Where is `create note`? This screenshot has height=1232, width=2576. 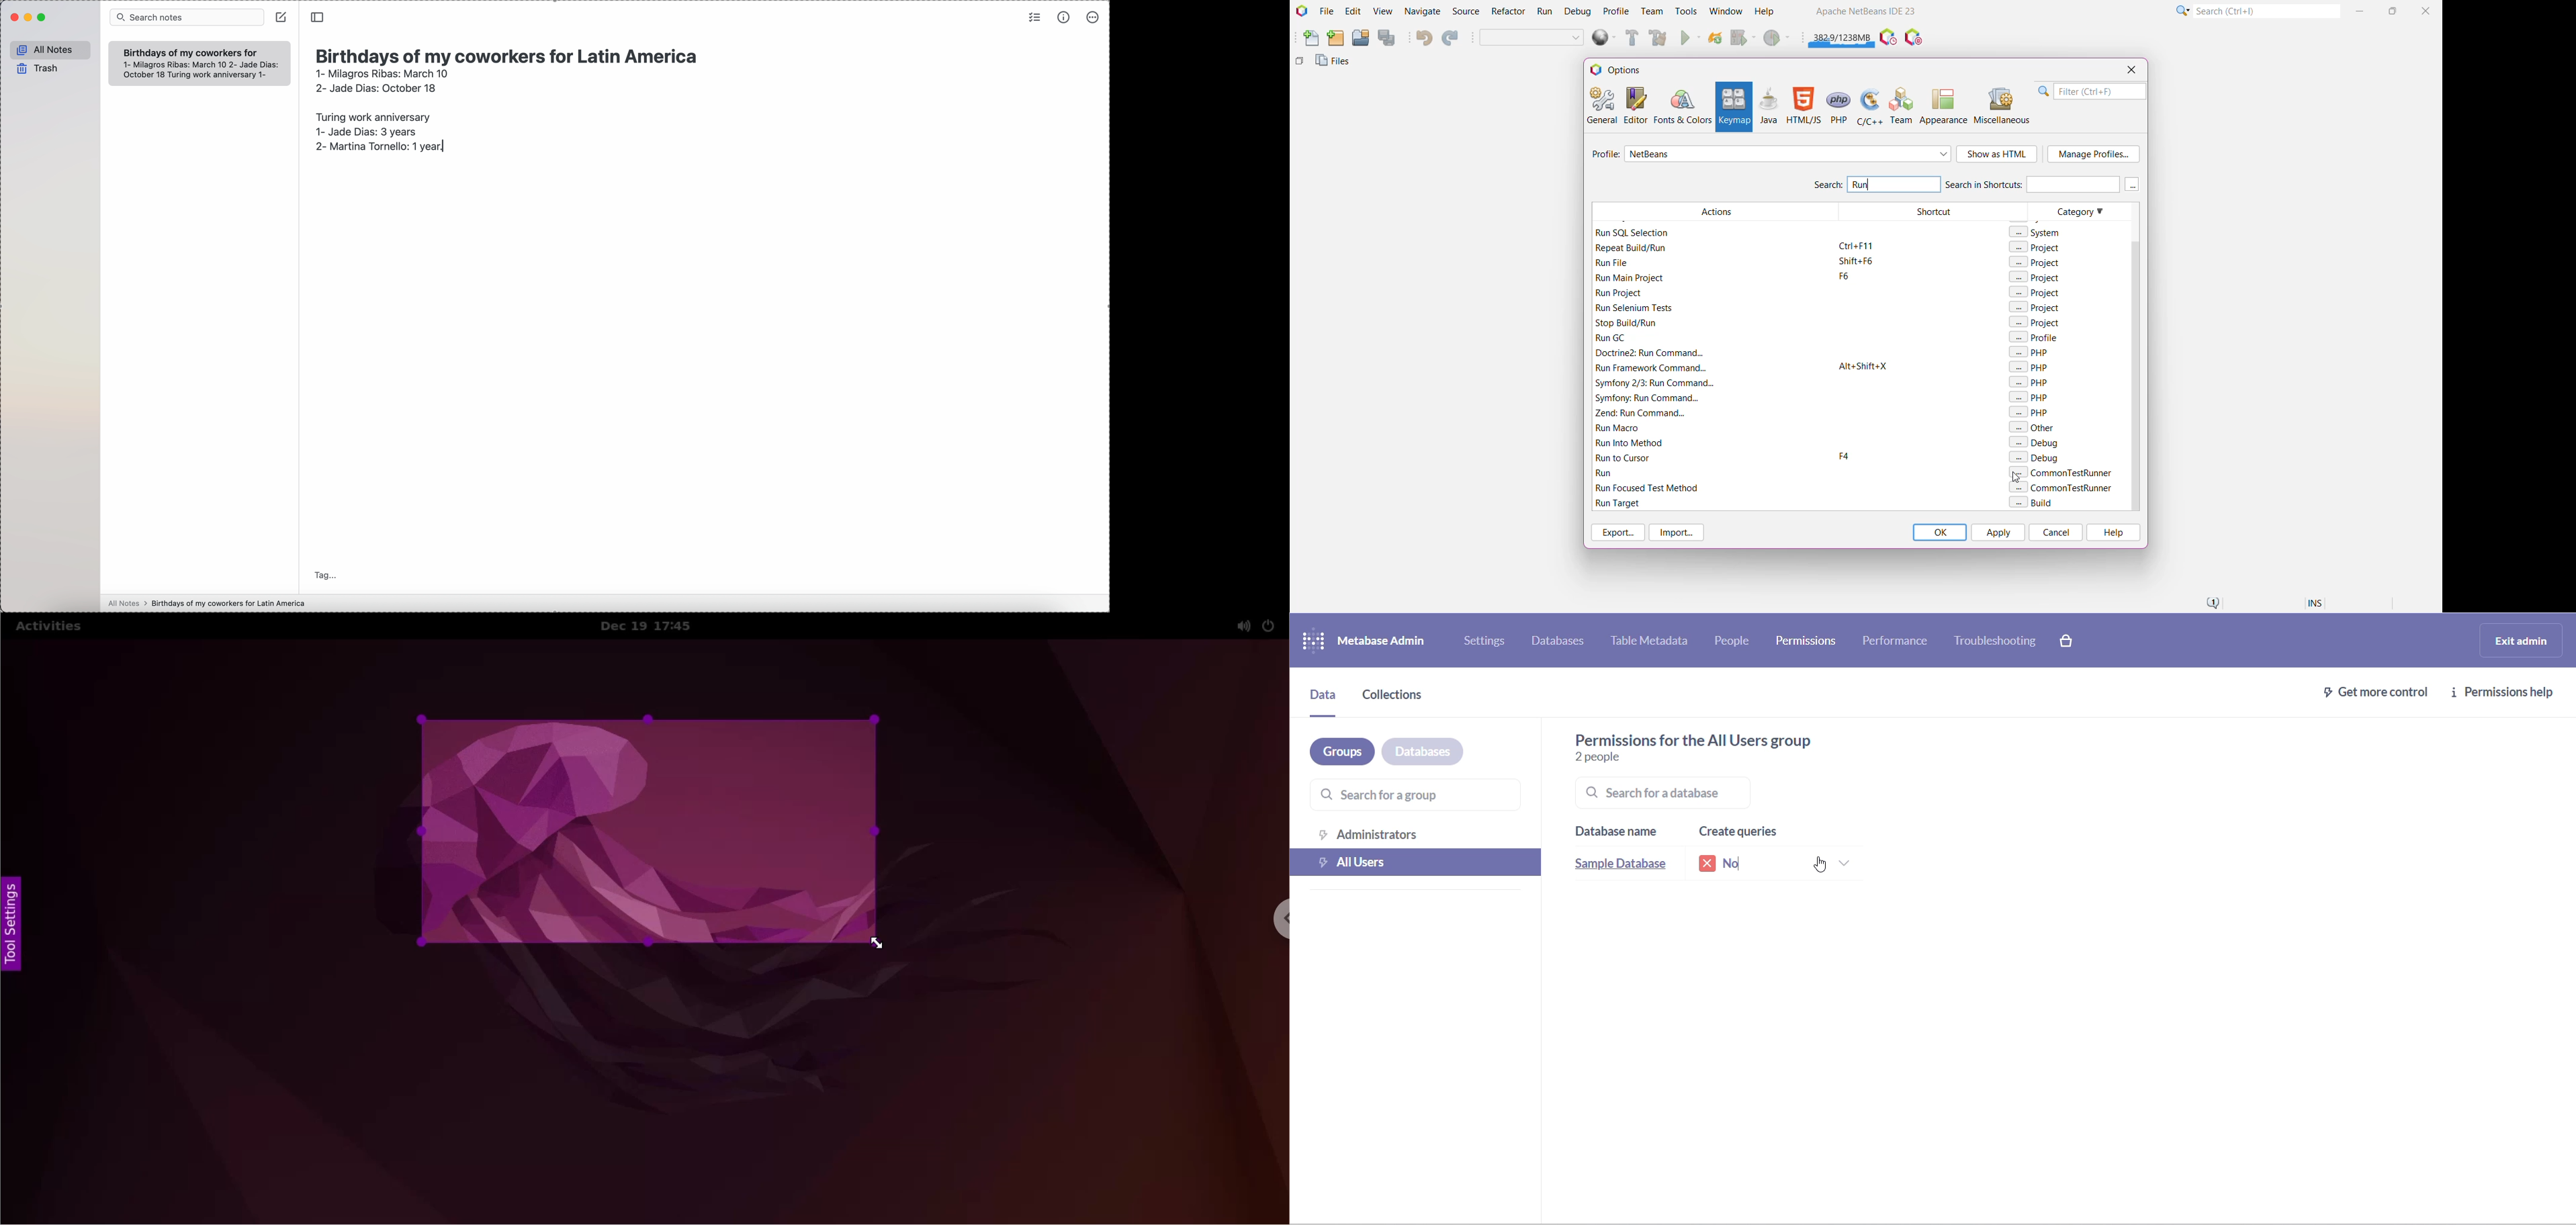
create note is located at coordinates (281, 17).